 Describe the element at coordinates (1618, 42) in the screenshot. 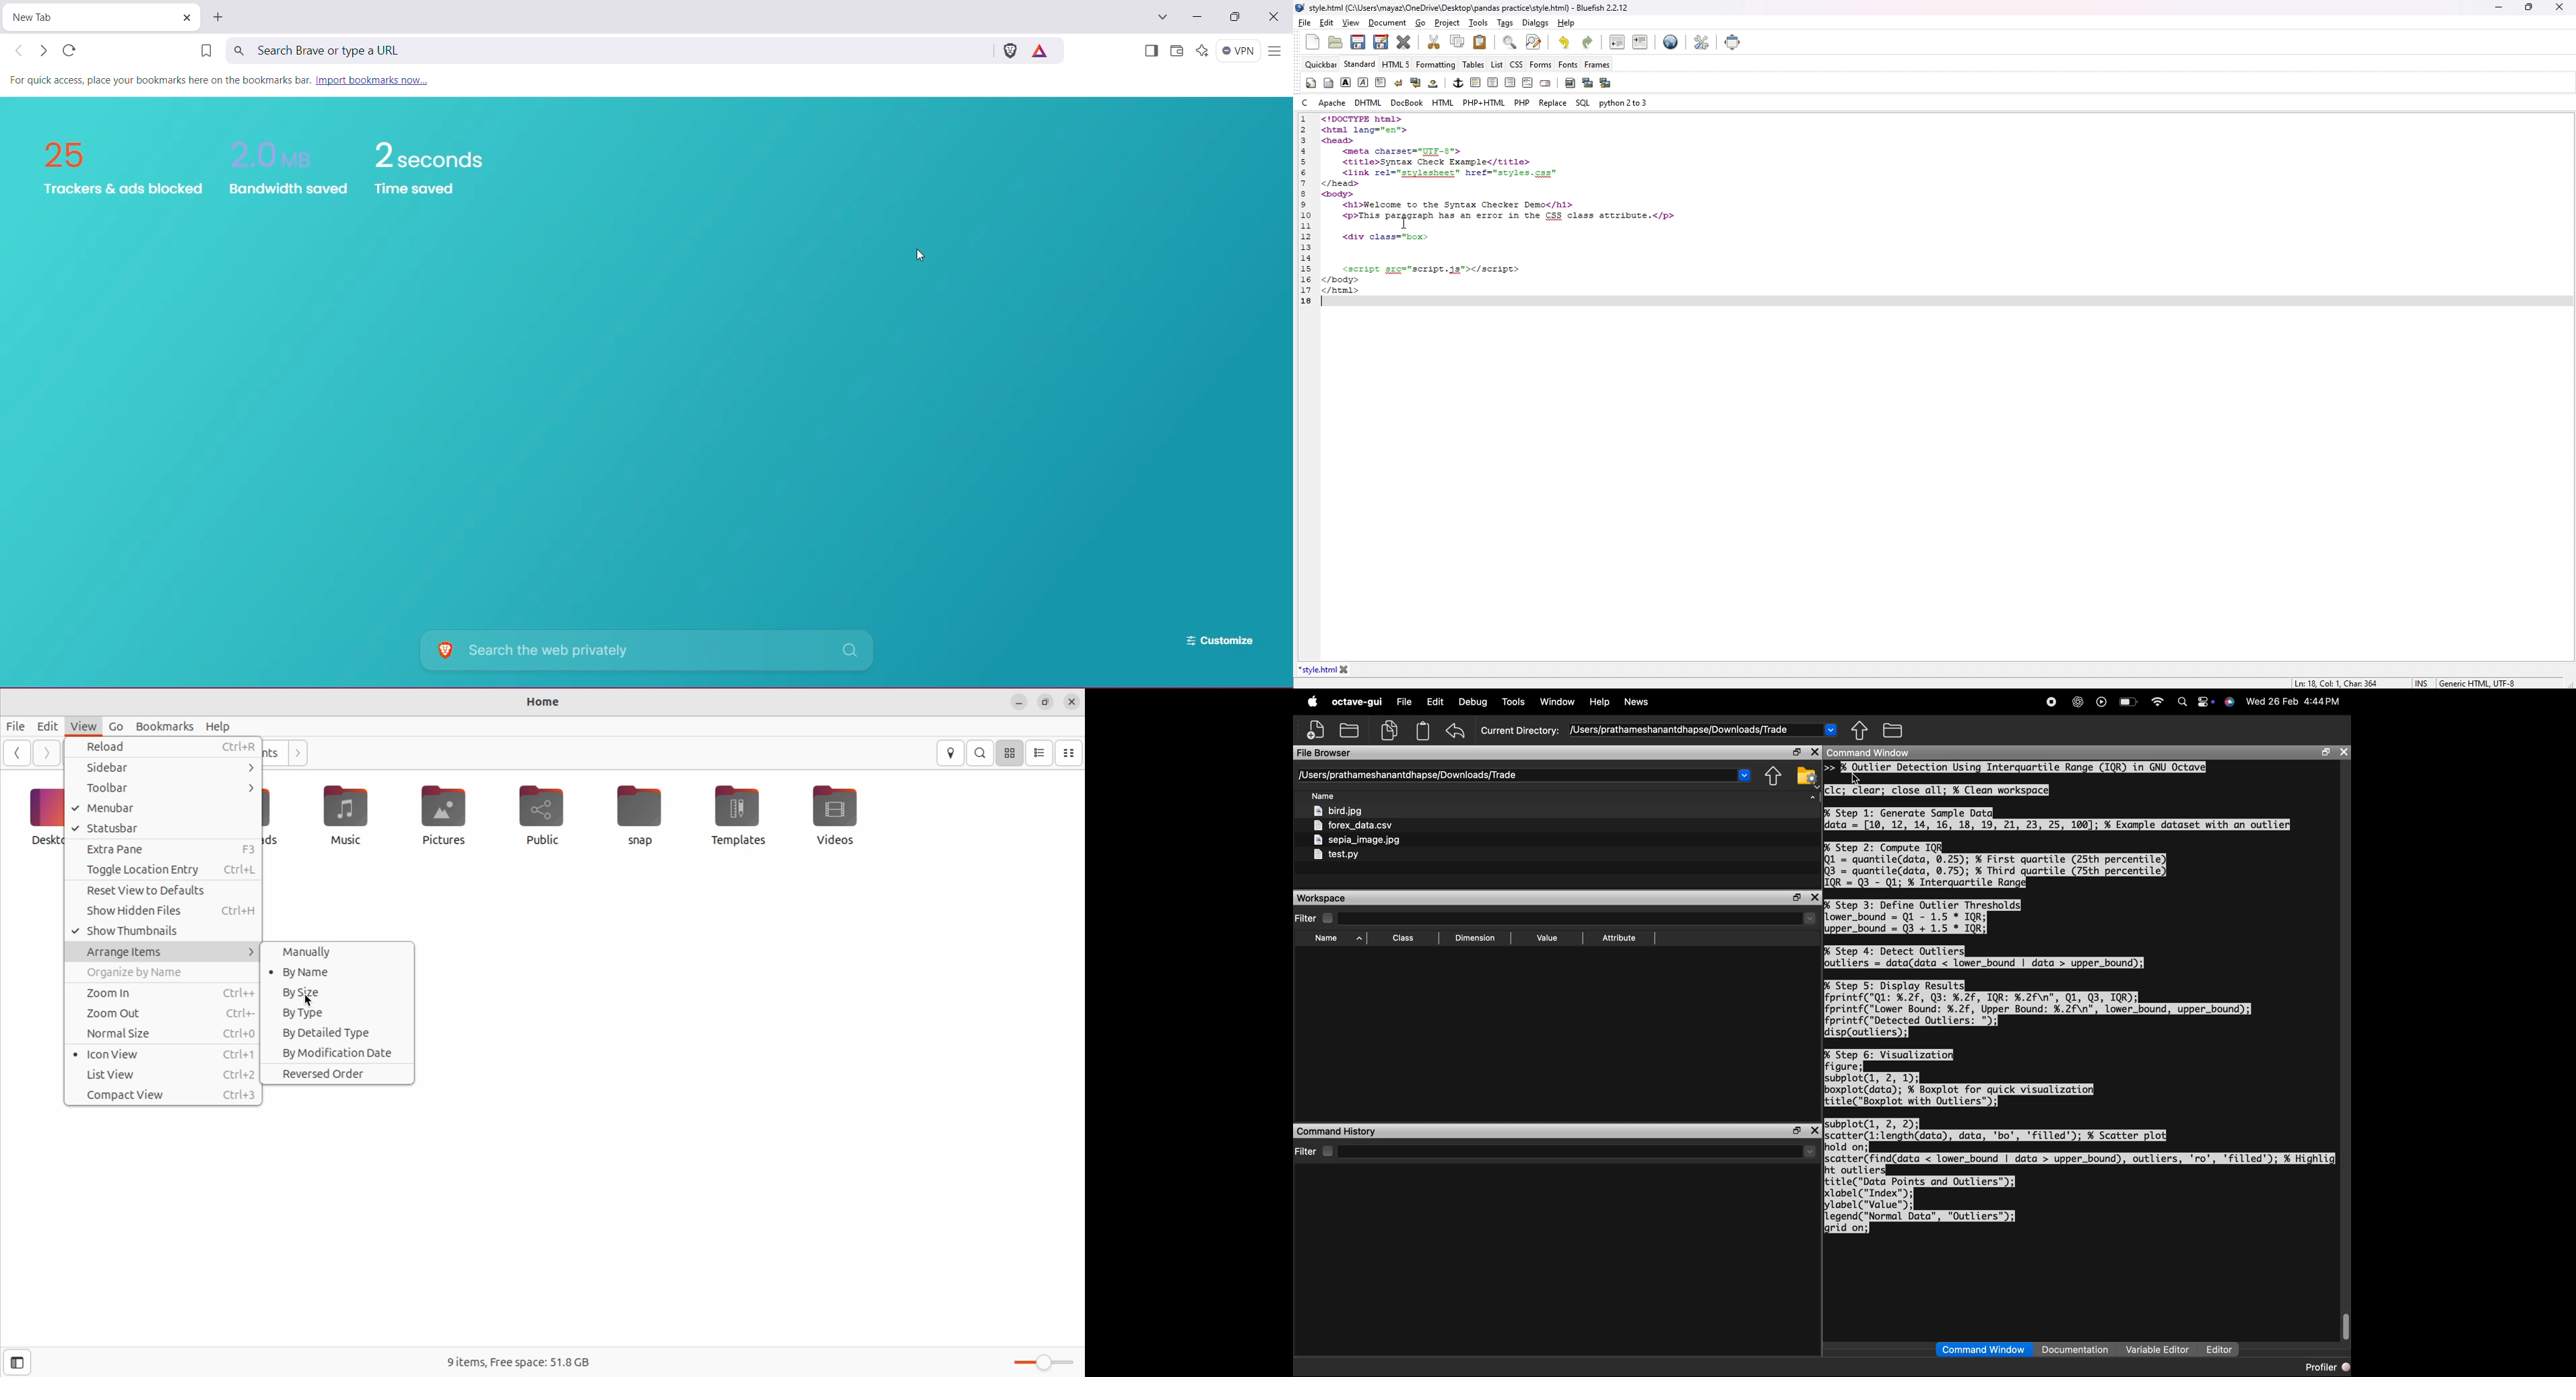

I see `unindent` at that location.